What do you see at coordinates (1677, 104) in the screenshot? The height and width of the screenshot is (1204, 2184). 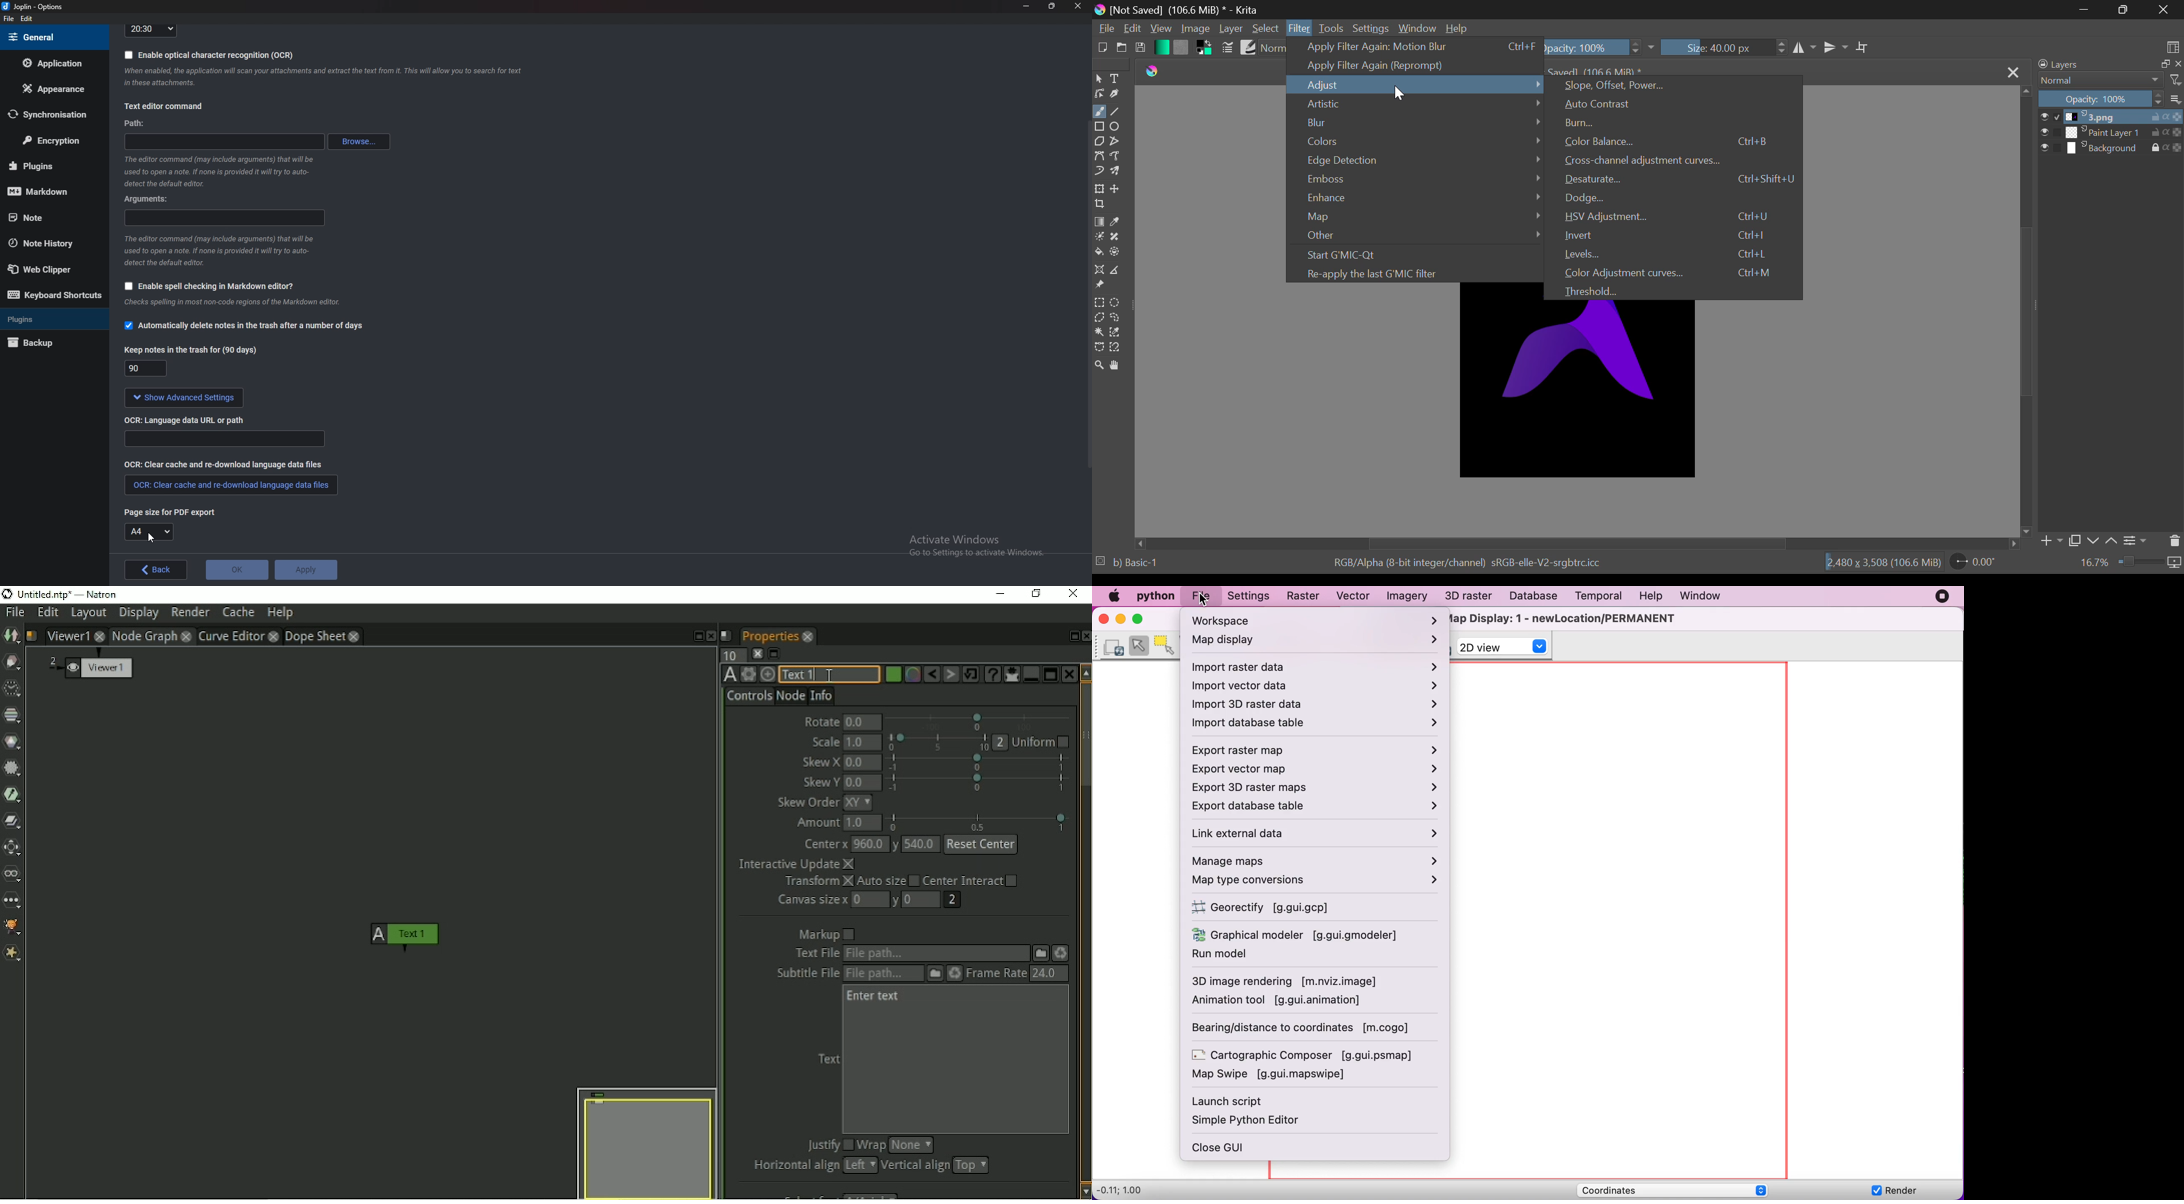 I see `Auto Contrast` at bounding box center [1677, 104].